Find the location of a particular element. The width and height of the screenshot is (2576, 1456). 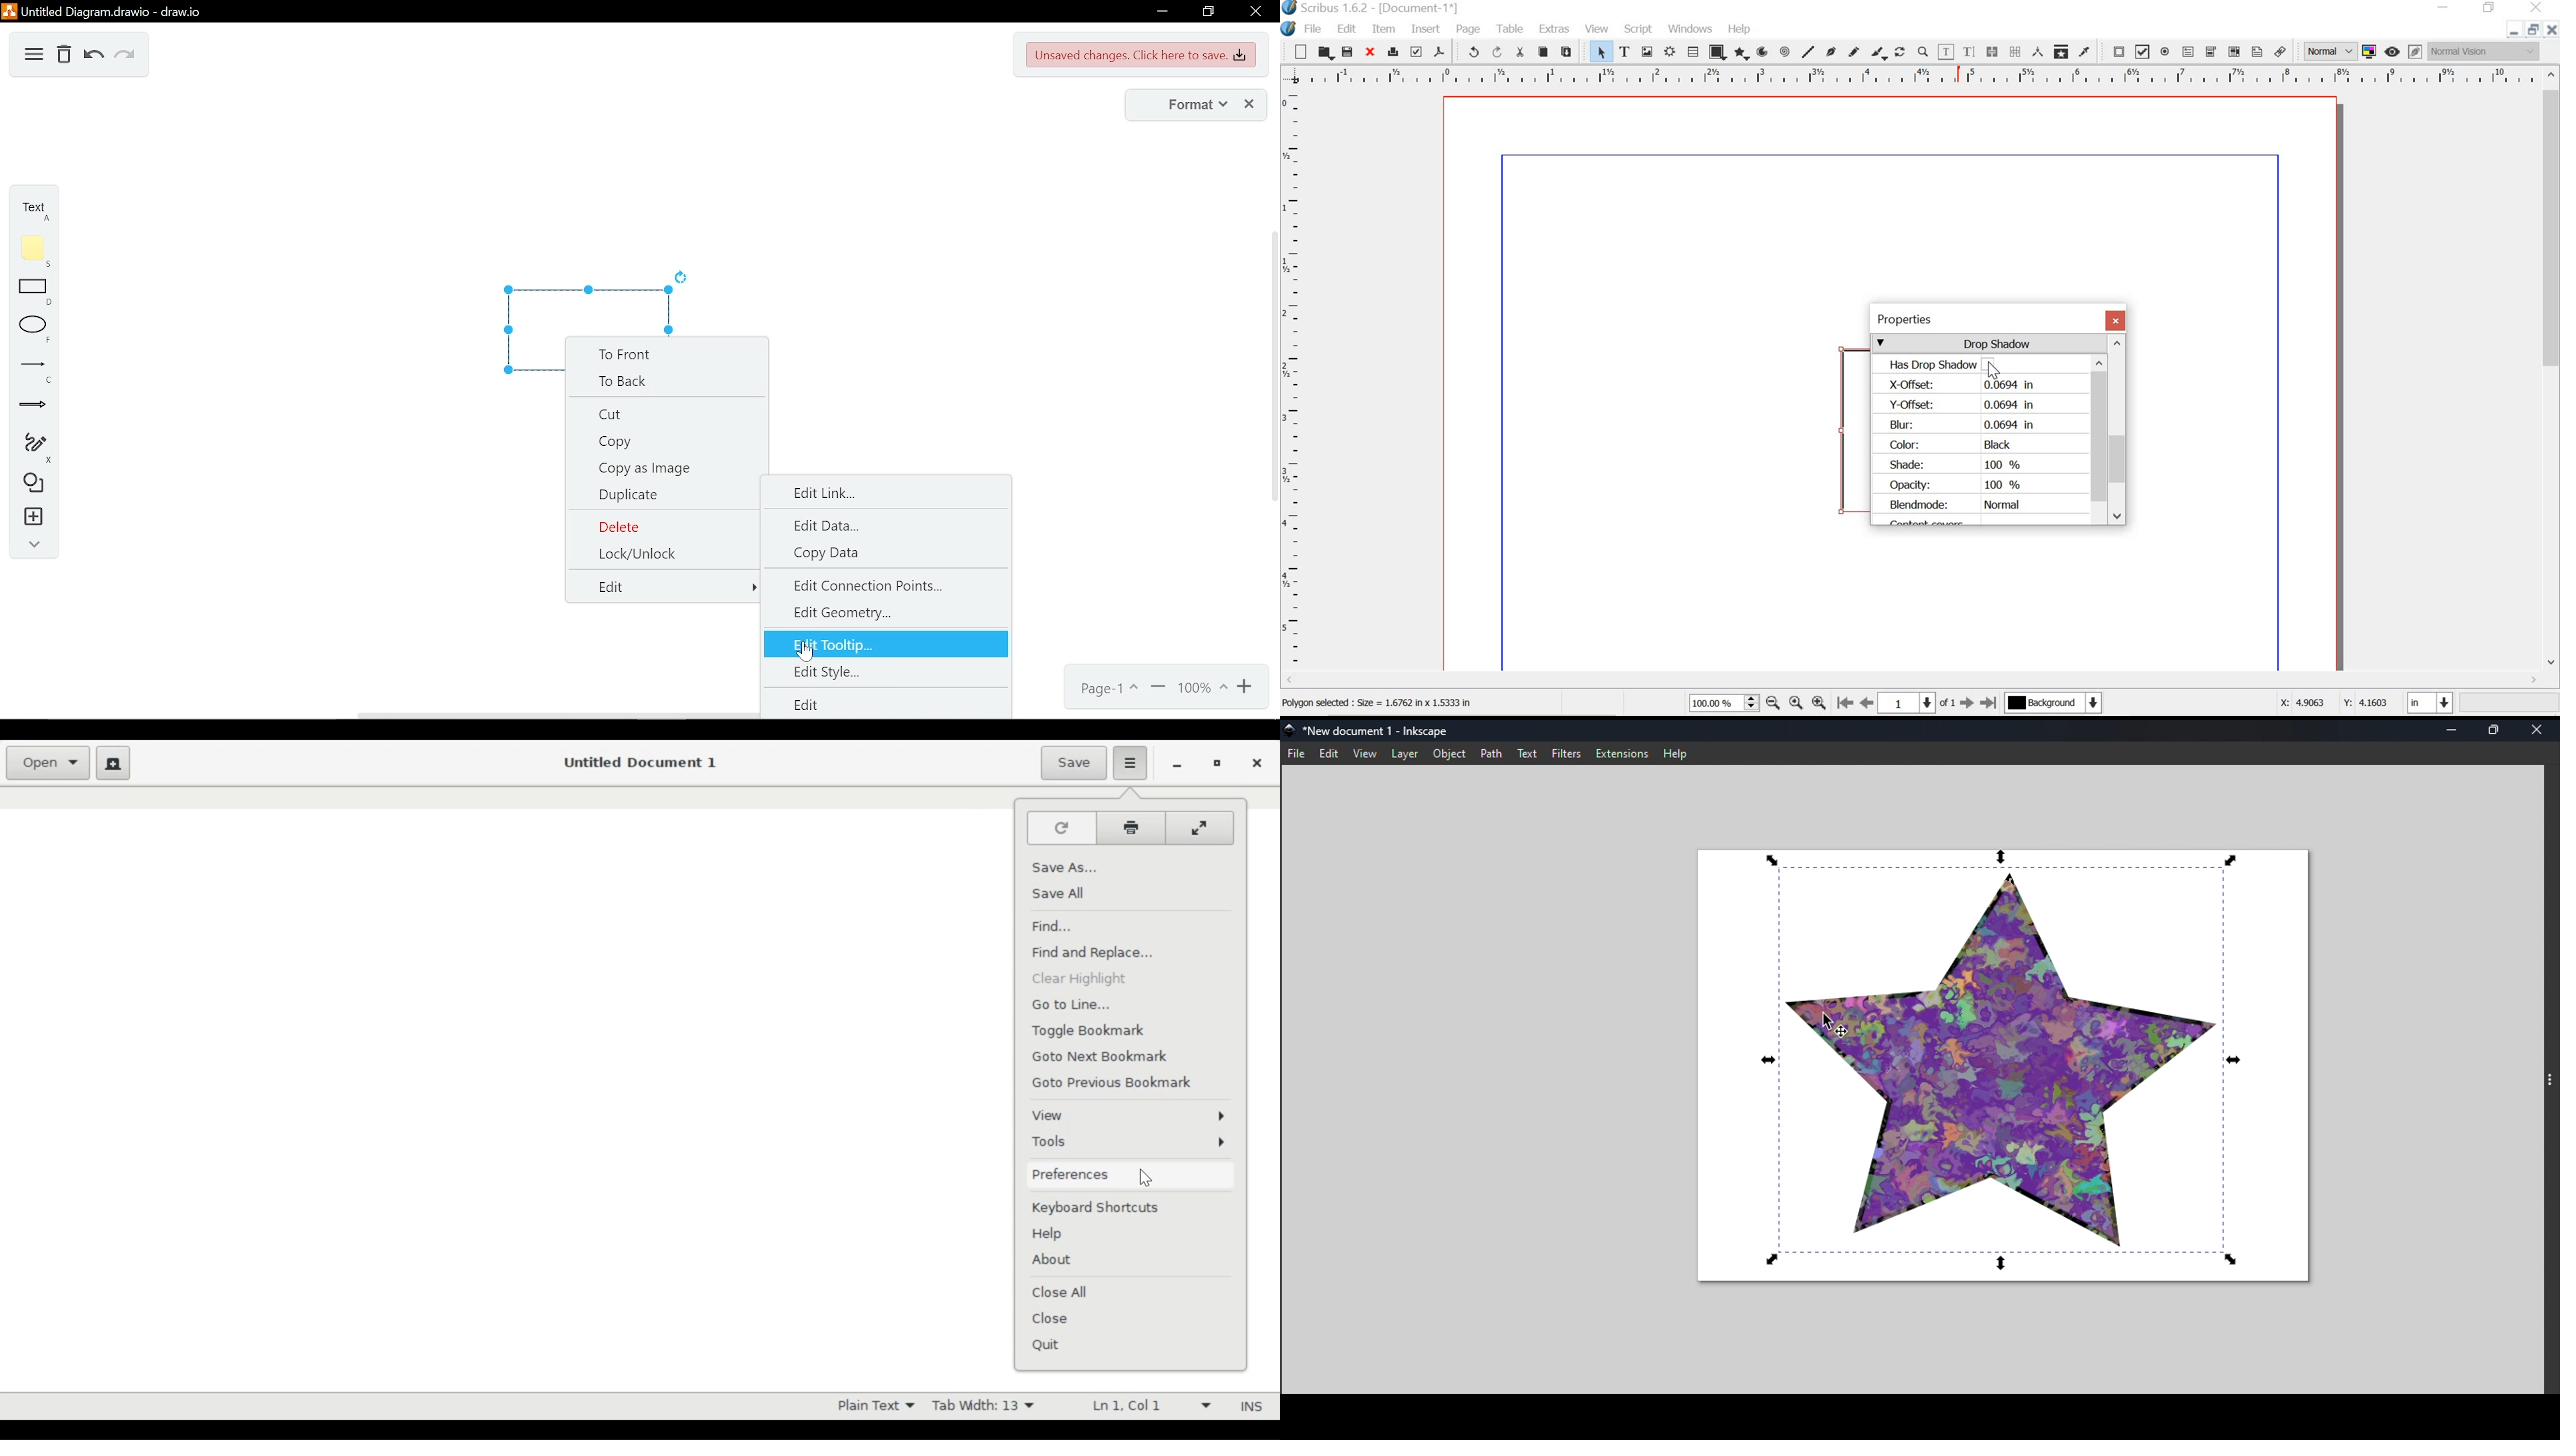

note is located at coordinates (37, 251).